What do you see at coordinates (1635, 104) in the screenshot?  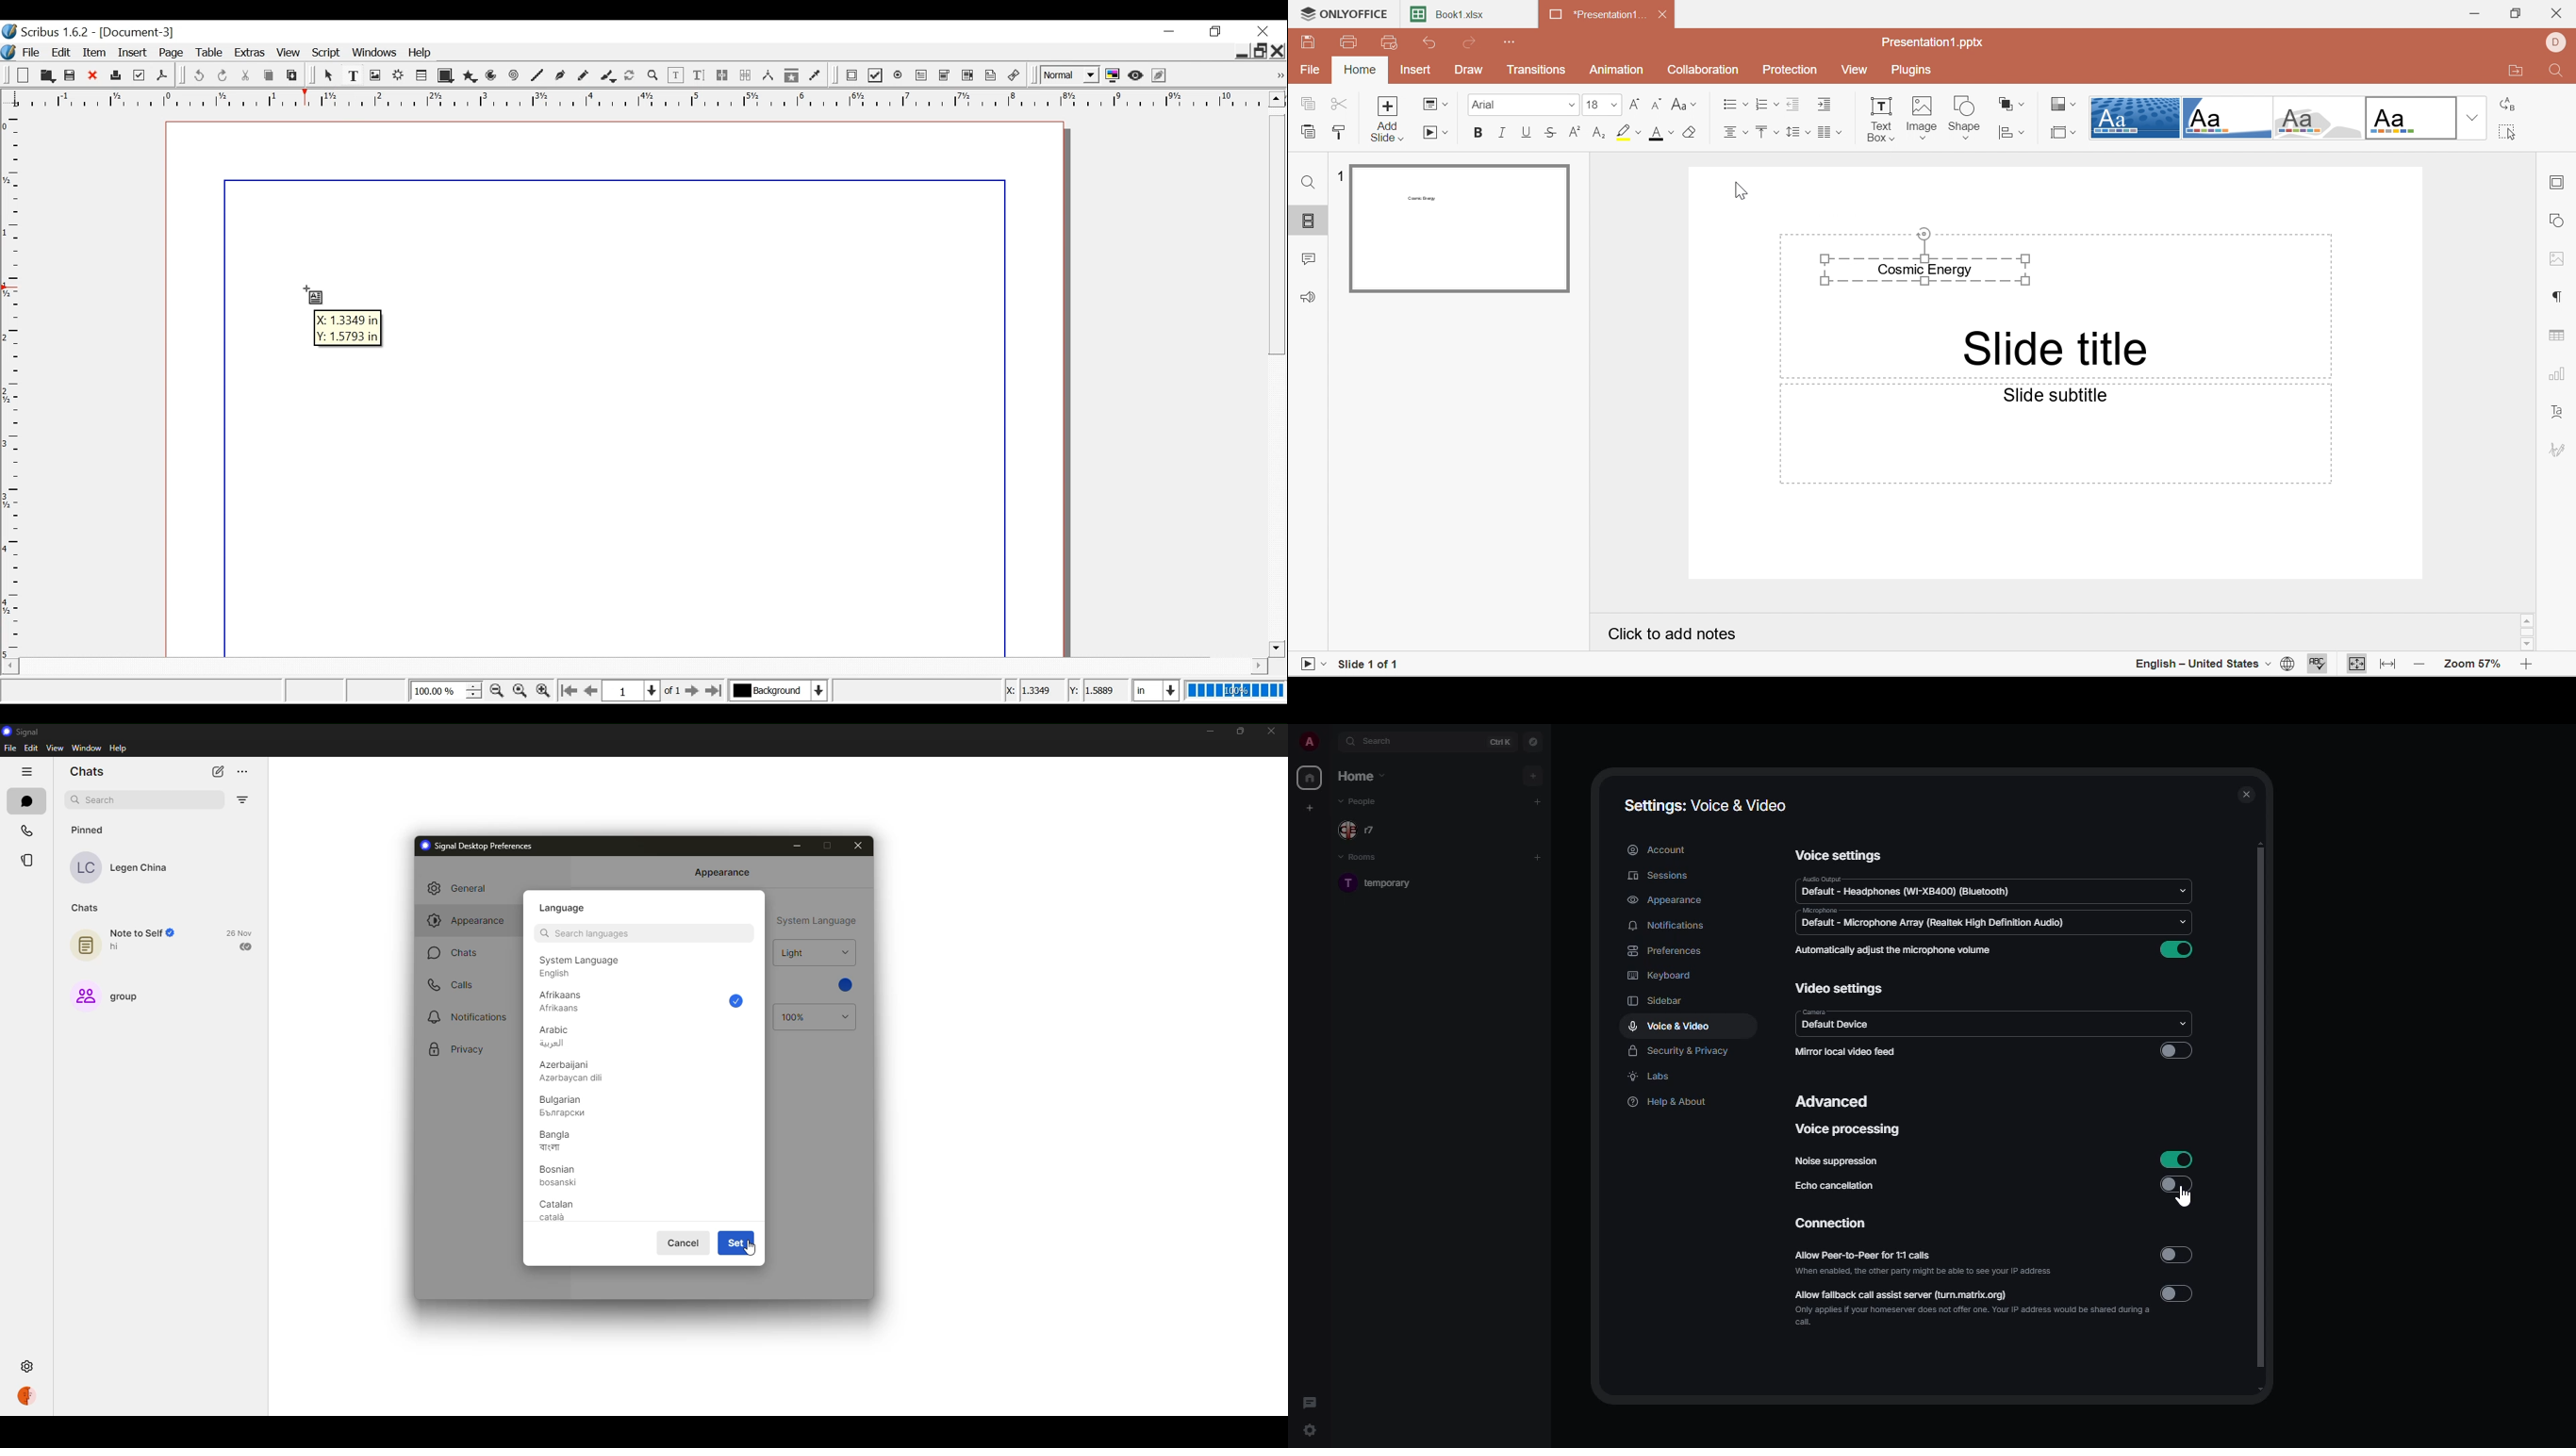 I see `Increment font size` at bounding box center [1635, 104].